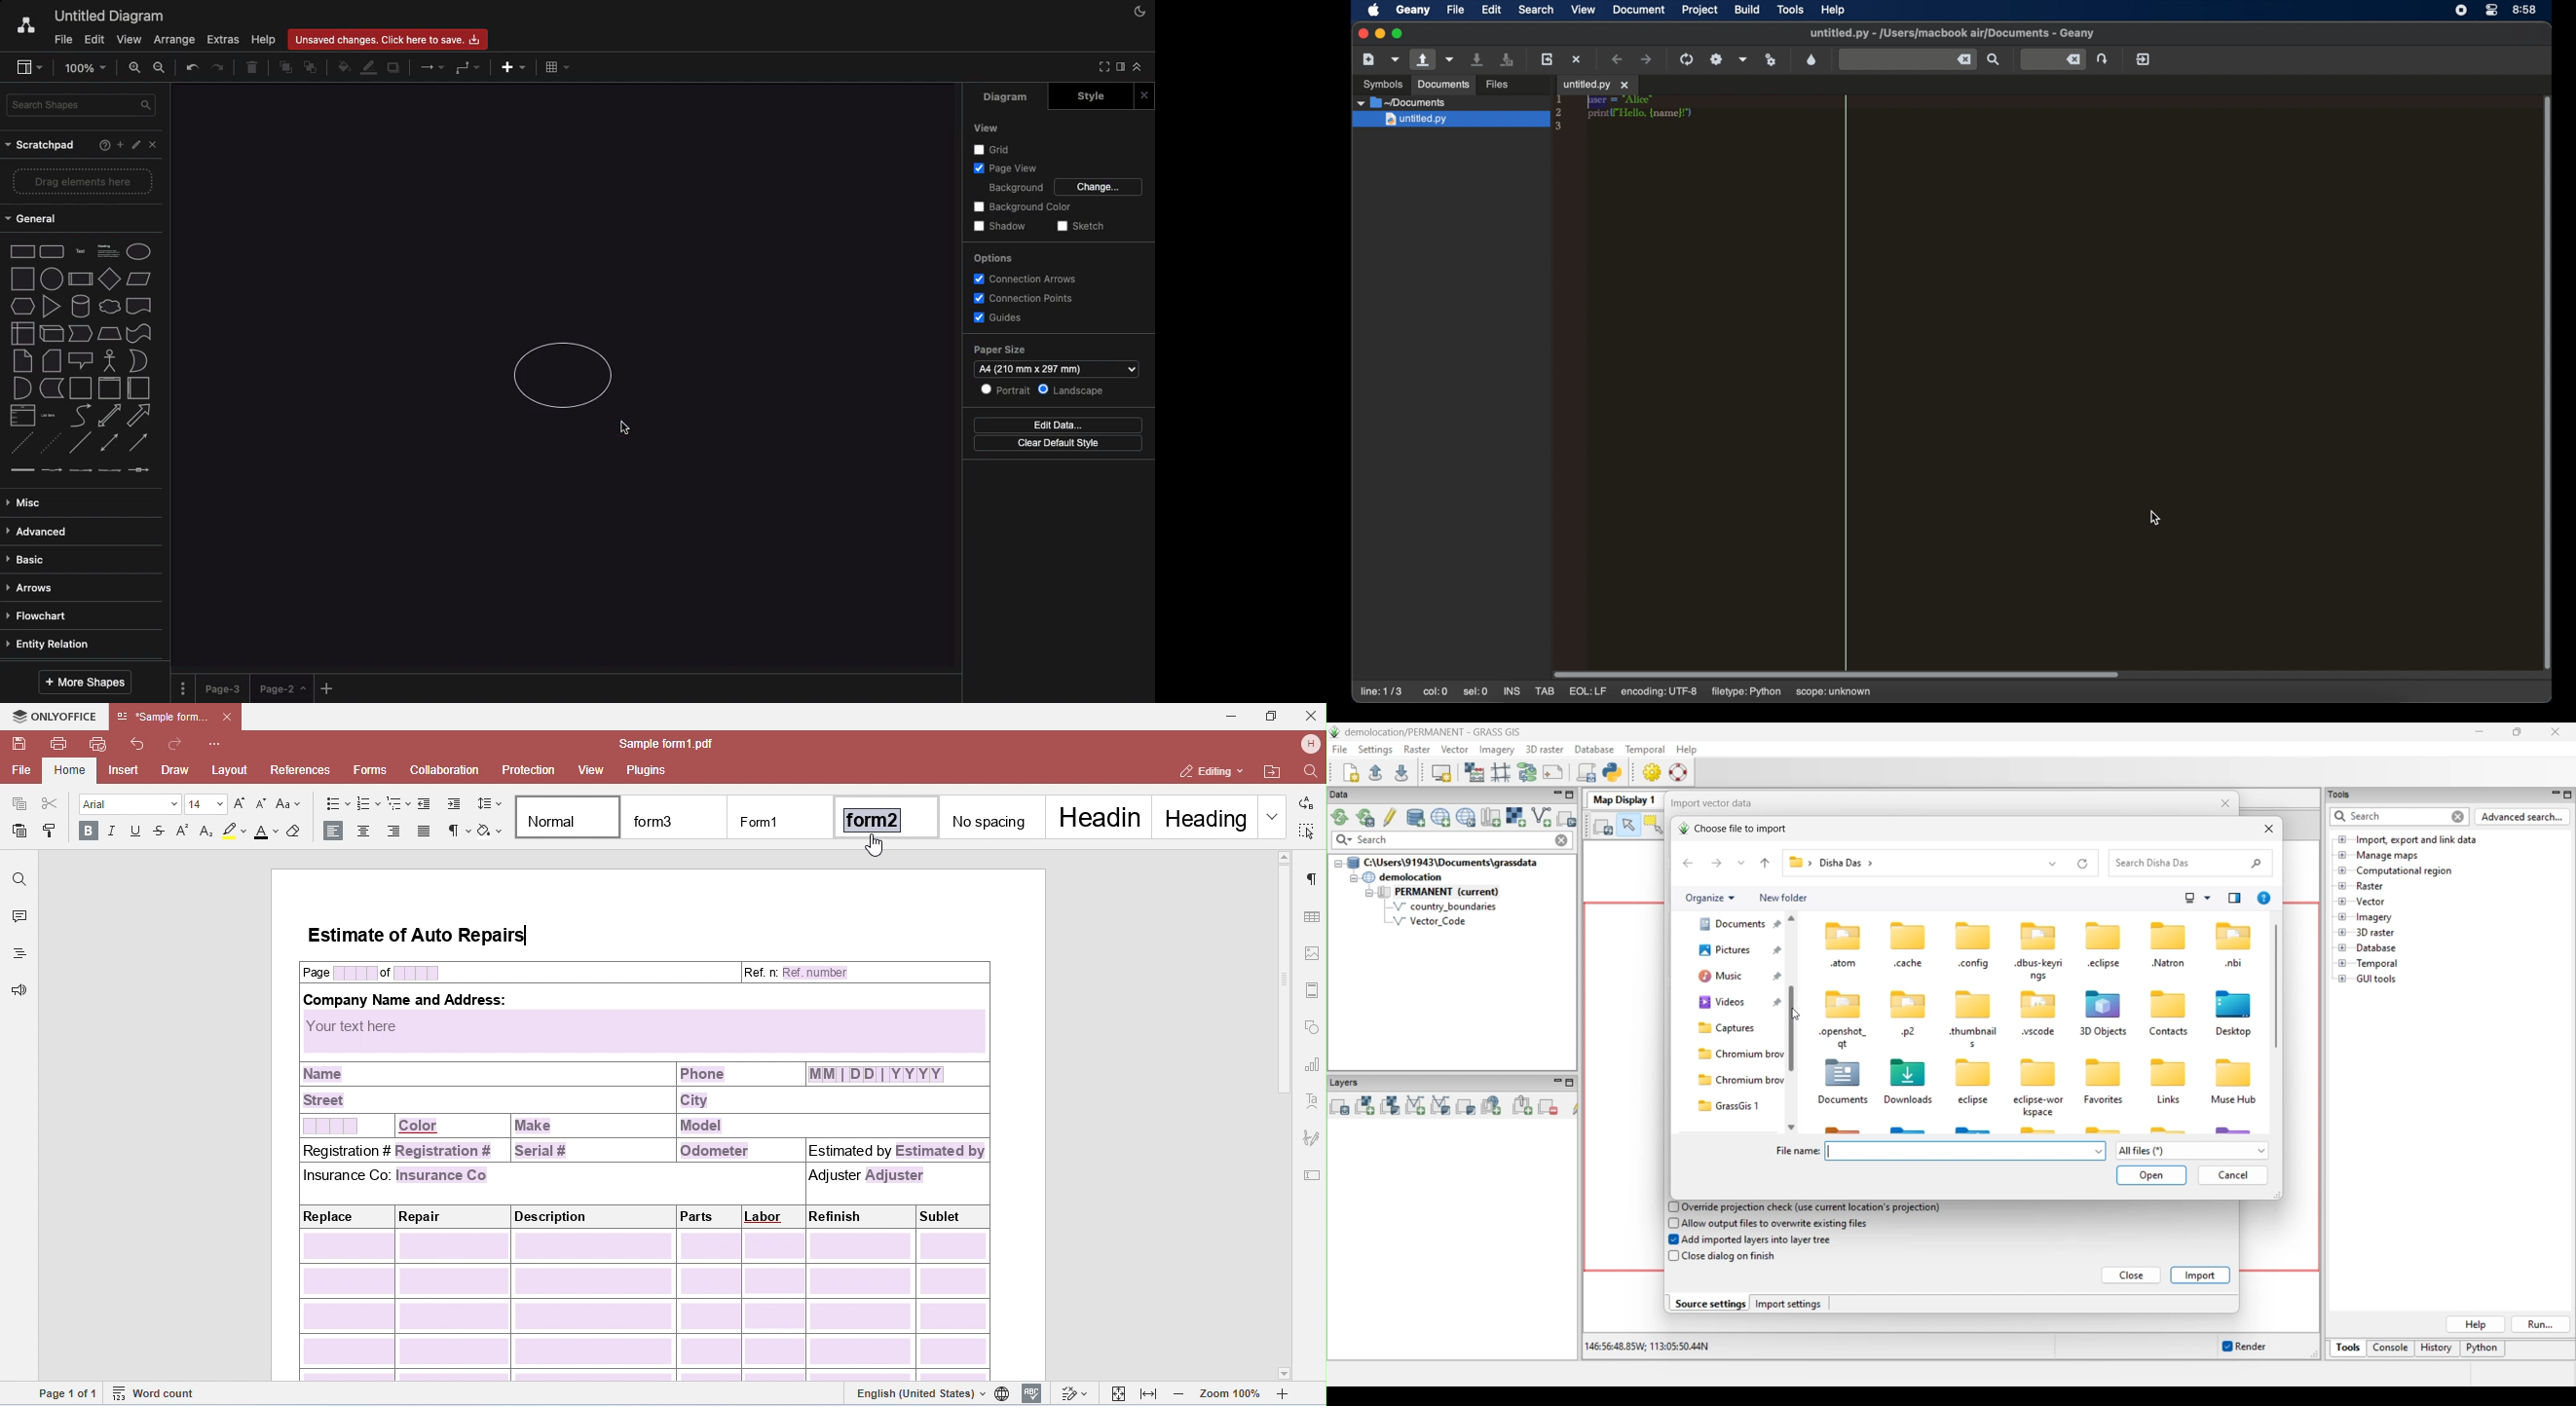 The height and width of the screenshot is (1428, 2576). Describe the element at coordinates (563, 375) in the screenshot. I see `Circle` at that location.